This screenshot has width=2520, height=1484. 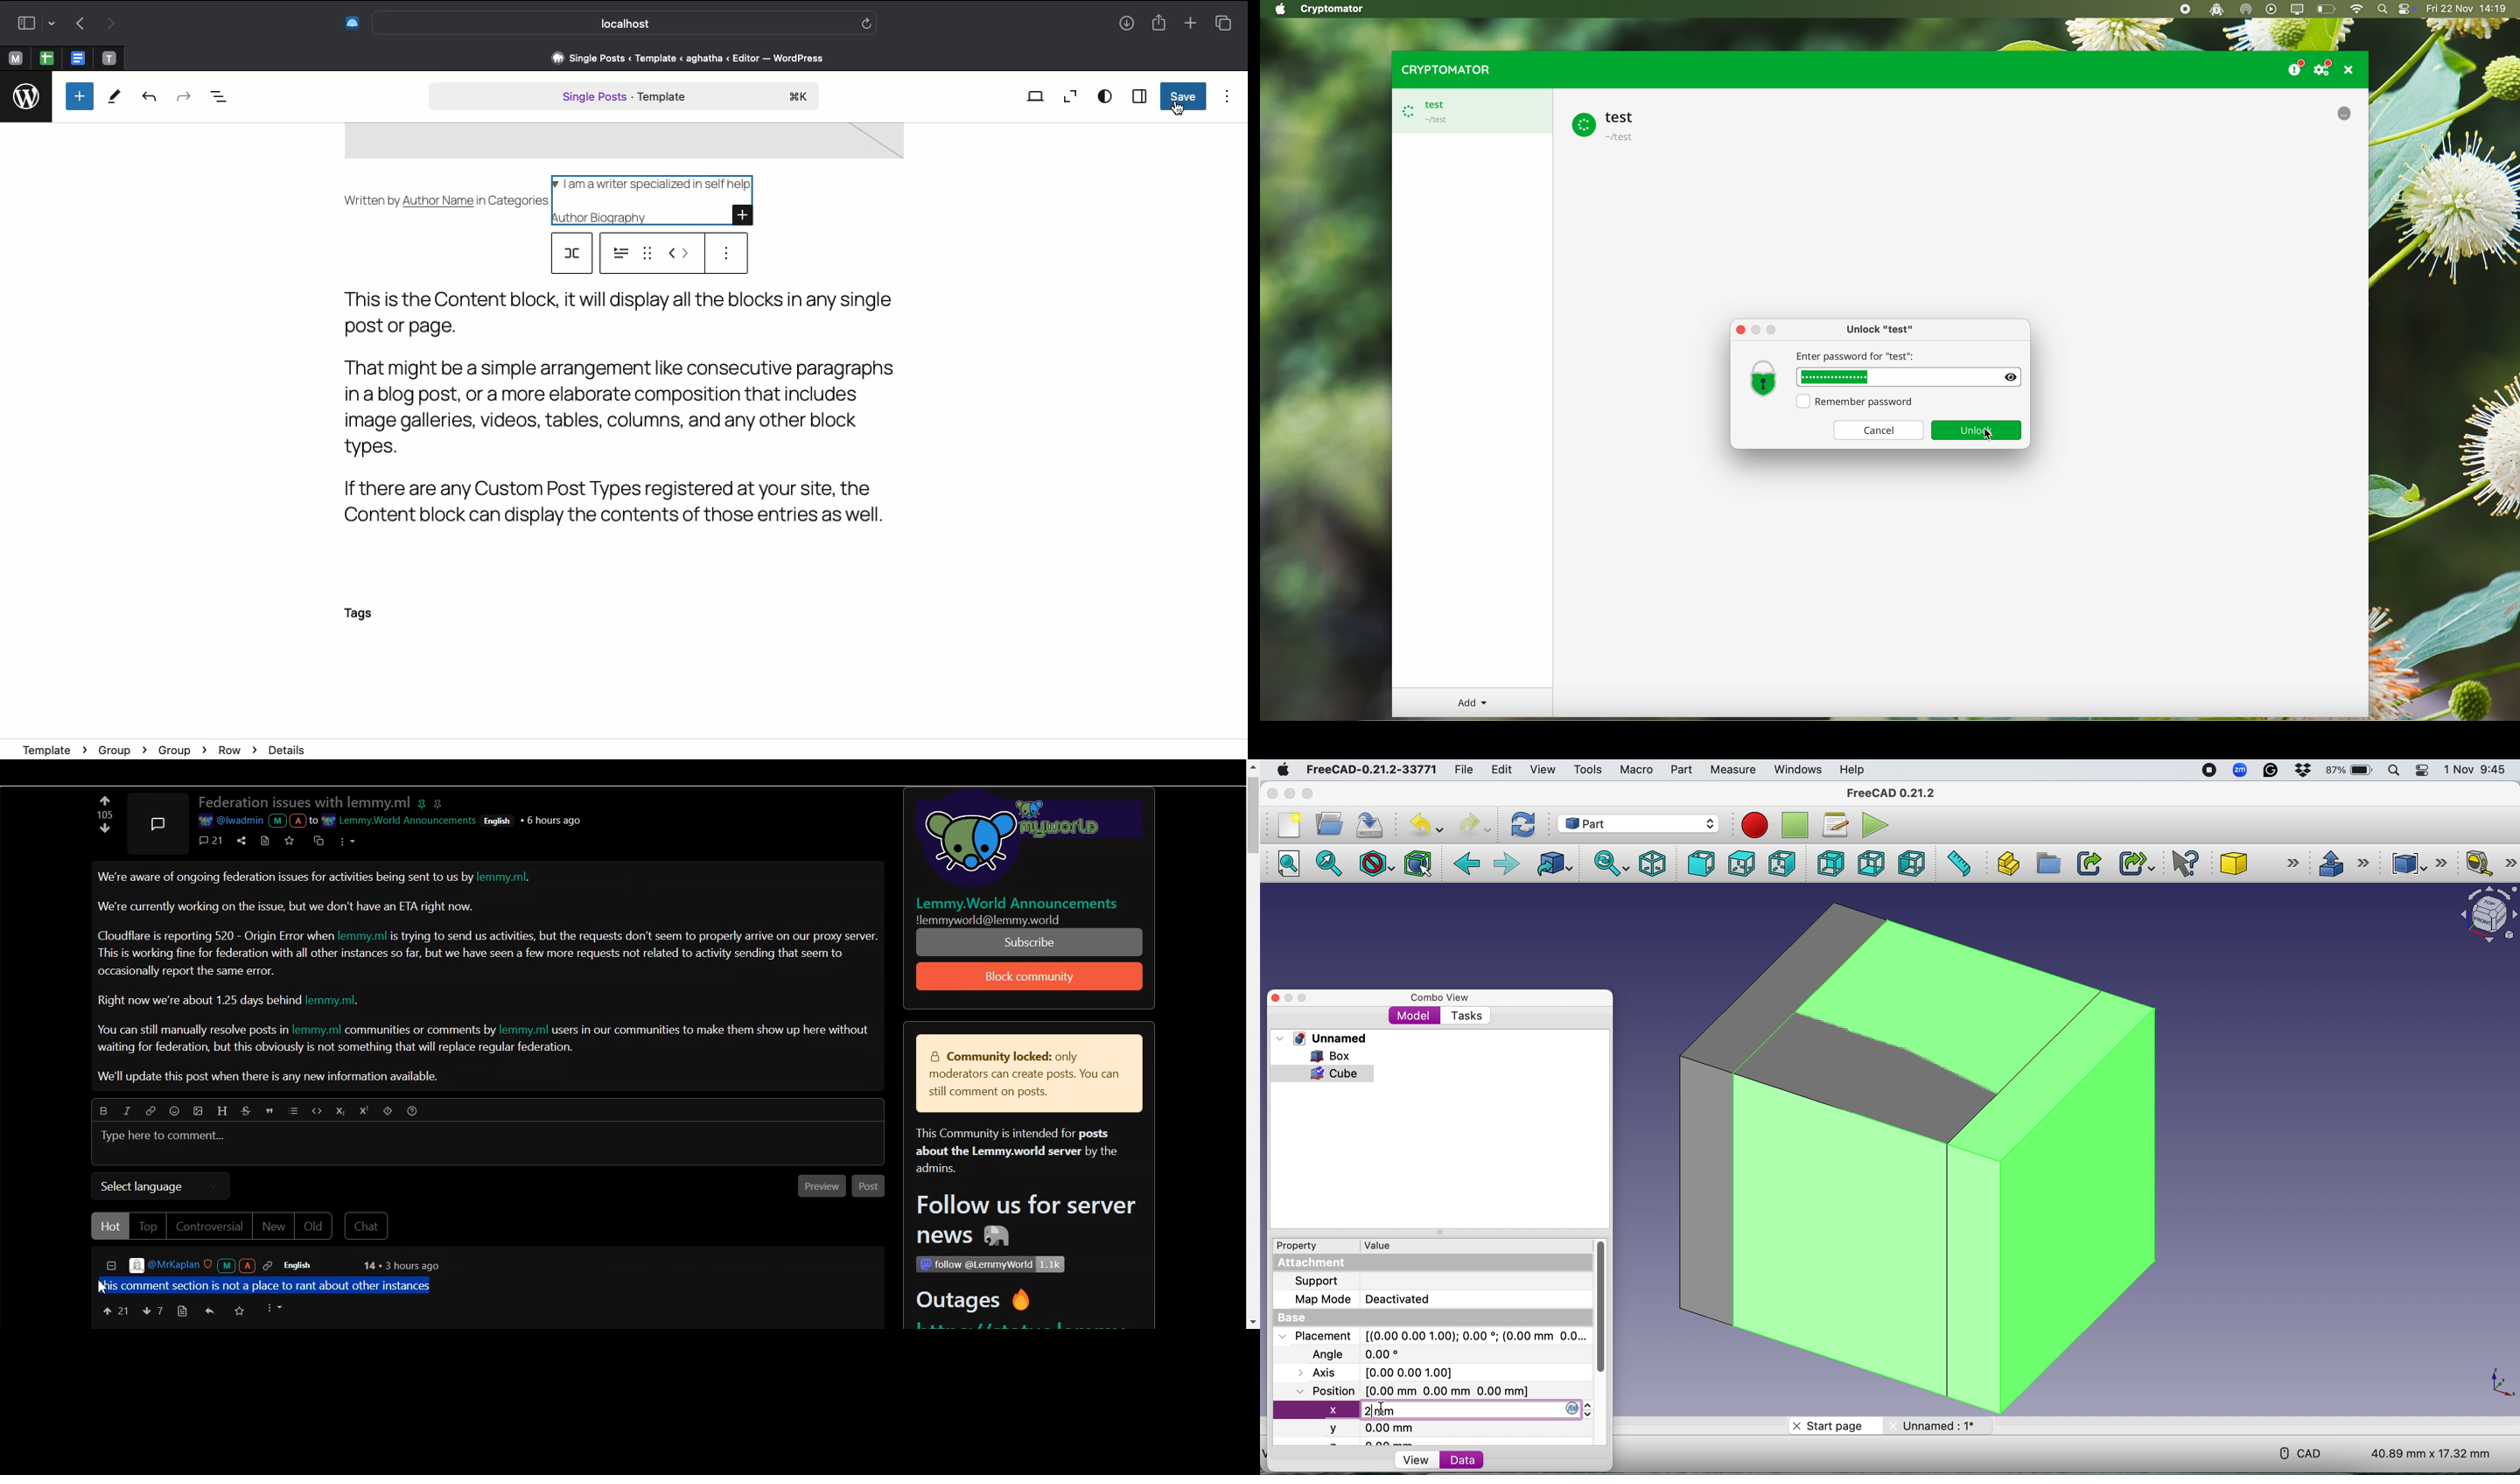 I want to click on View, so click(x=1413, y=1460).